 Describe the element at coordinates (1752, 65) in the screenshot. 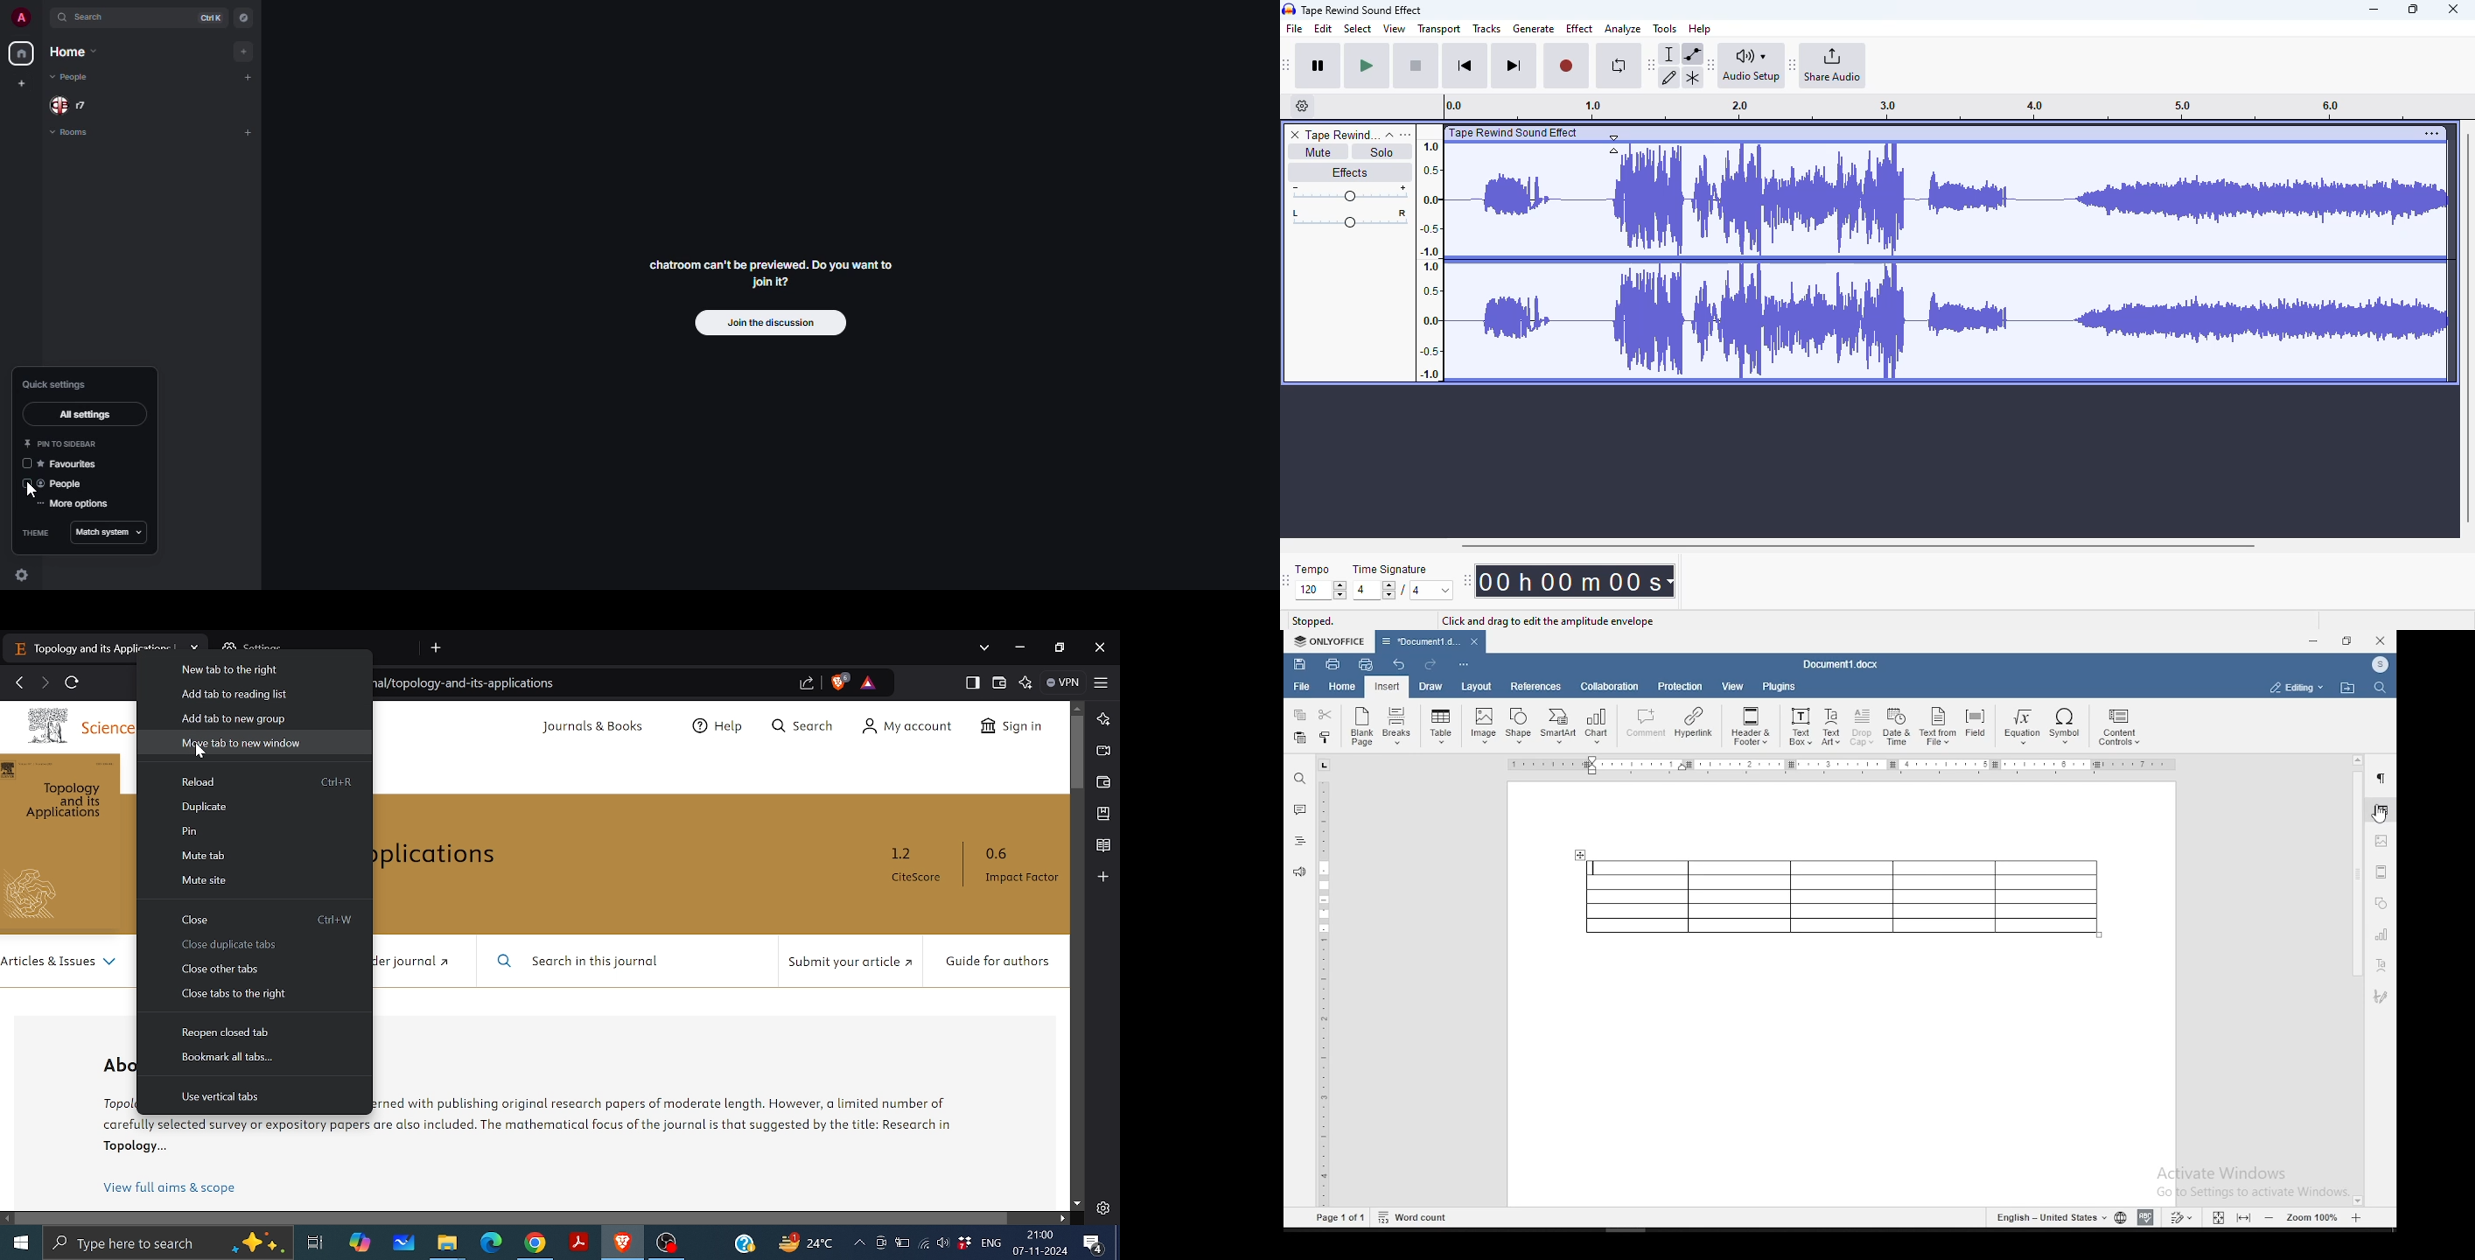

I see `audio setup` at that location.